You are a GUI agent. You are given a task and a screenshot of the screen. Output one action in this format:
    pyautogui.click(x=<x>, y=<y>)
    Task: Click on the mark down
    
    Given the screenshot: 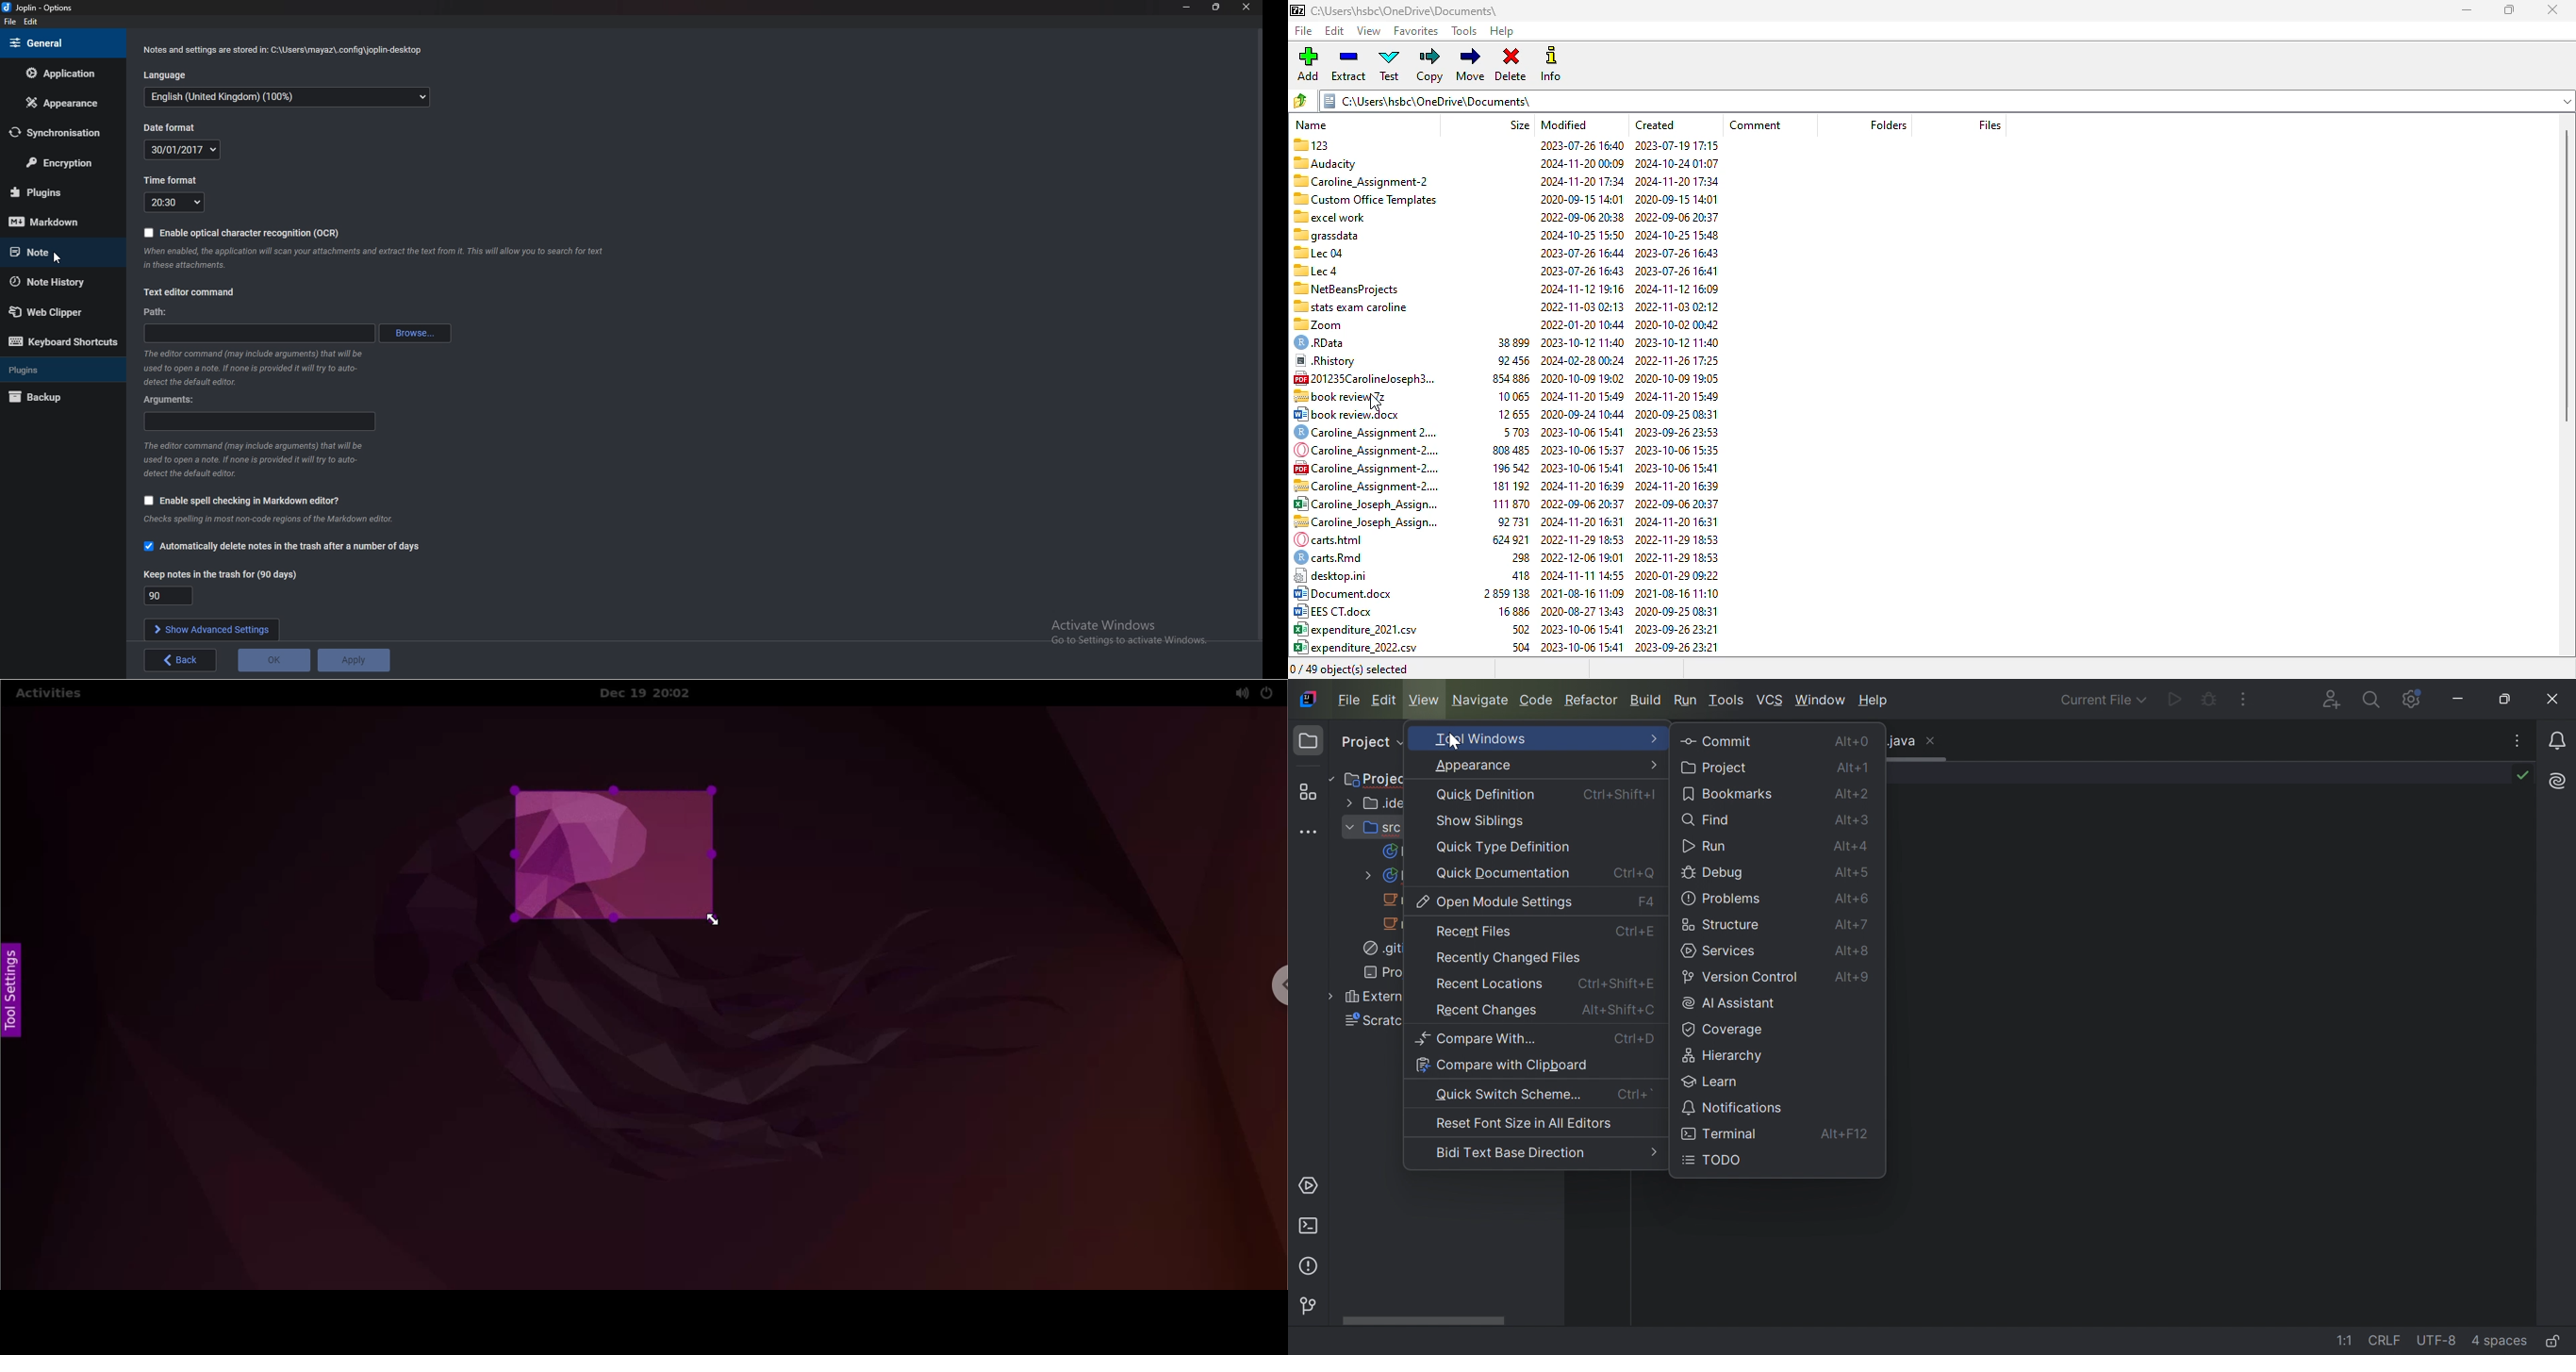 What is the action you would take?
    pyautogui.click(x=55, y=222)
    